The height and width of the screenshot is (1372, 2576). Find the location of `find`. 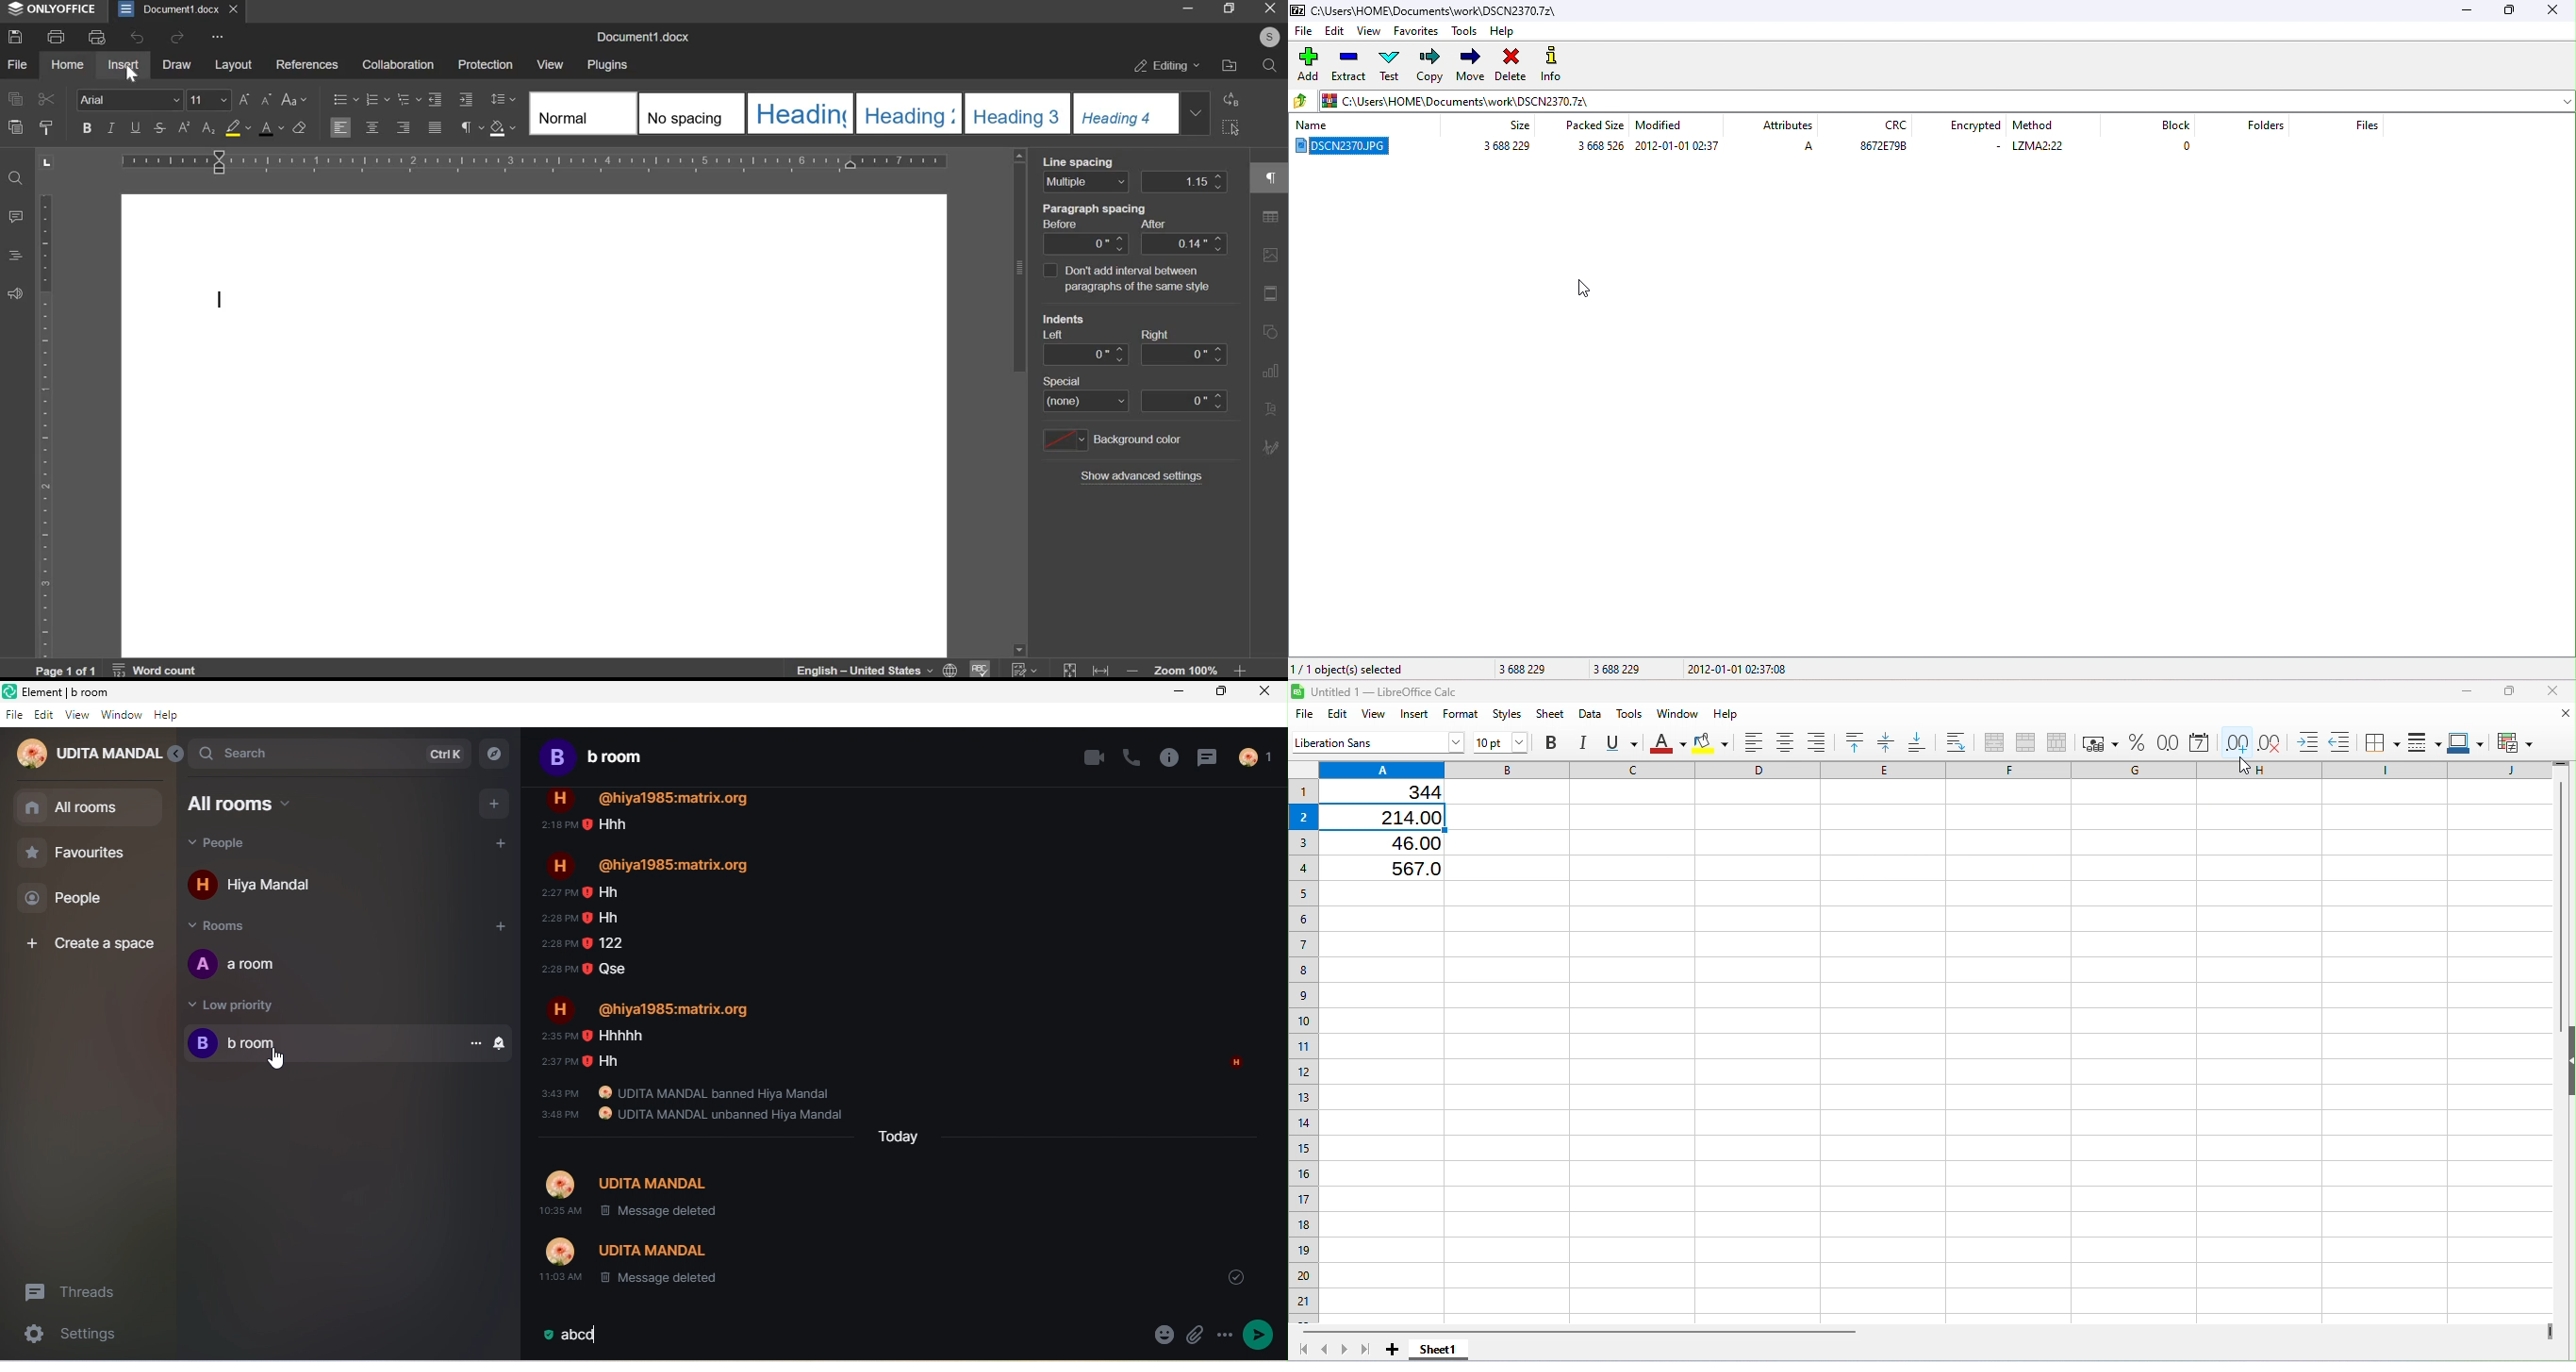

find is located at coordinates (15, 177).